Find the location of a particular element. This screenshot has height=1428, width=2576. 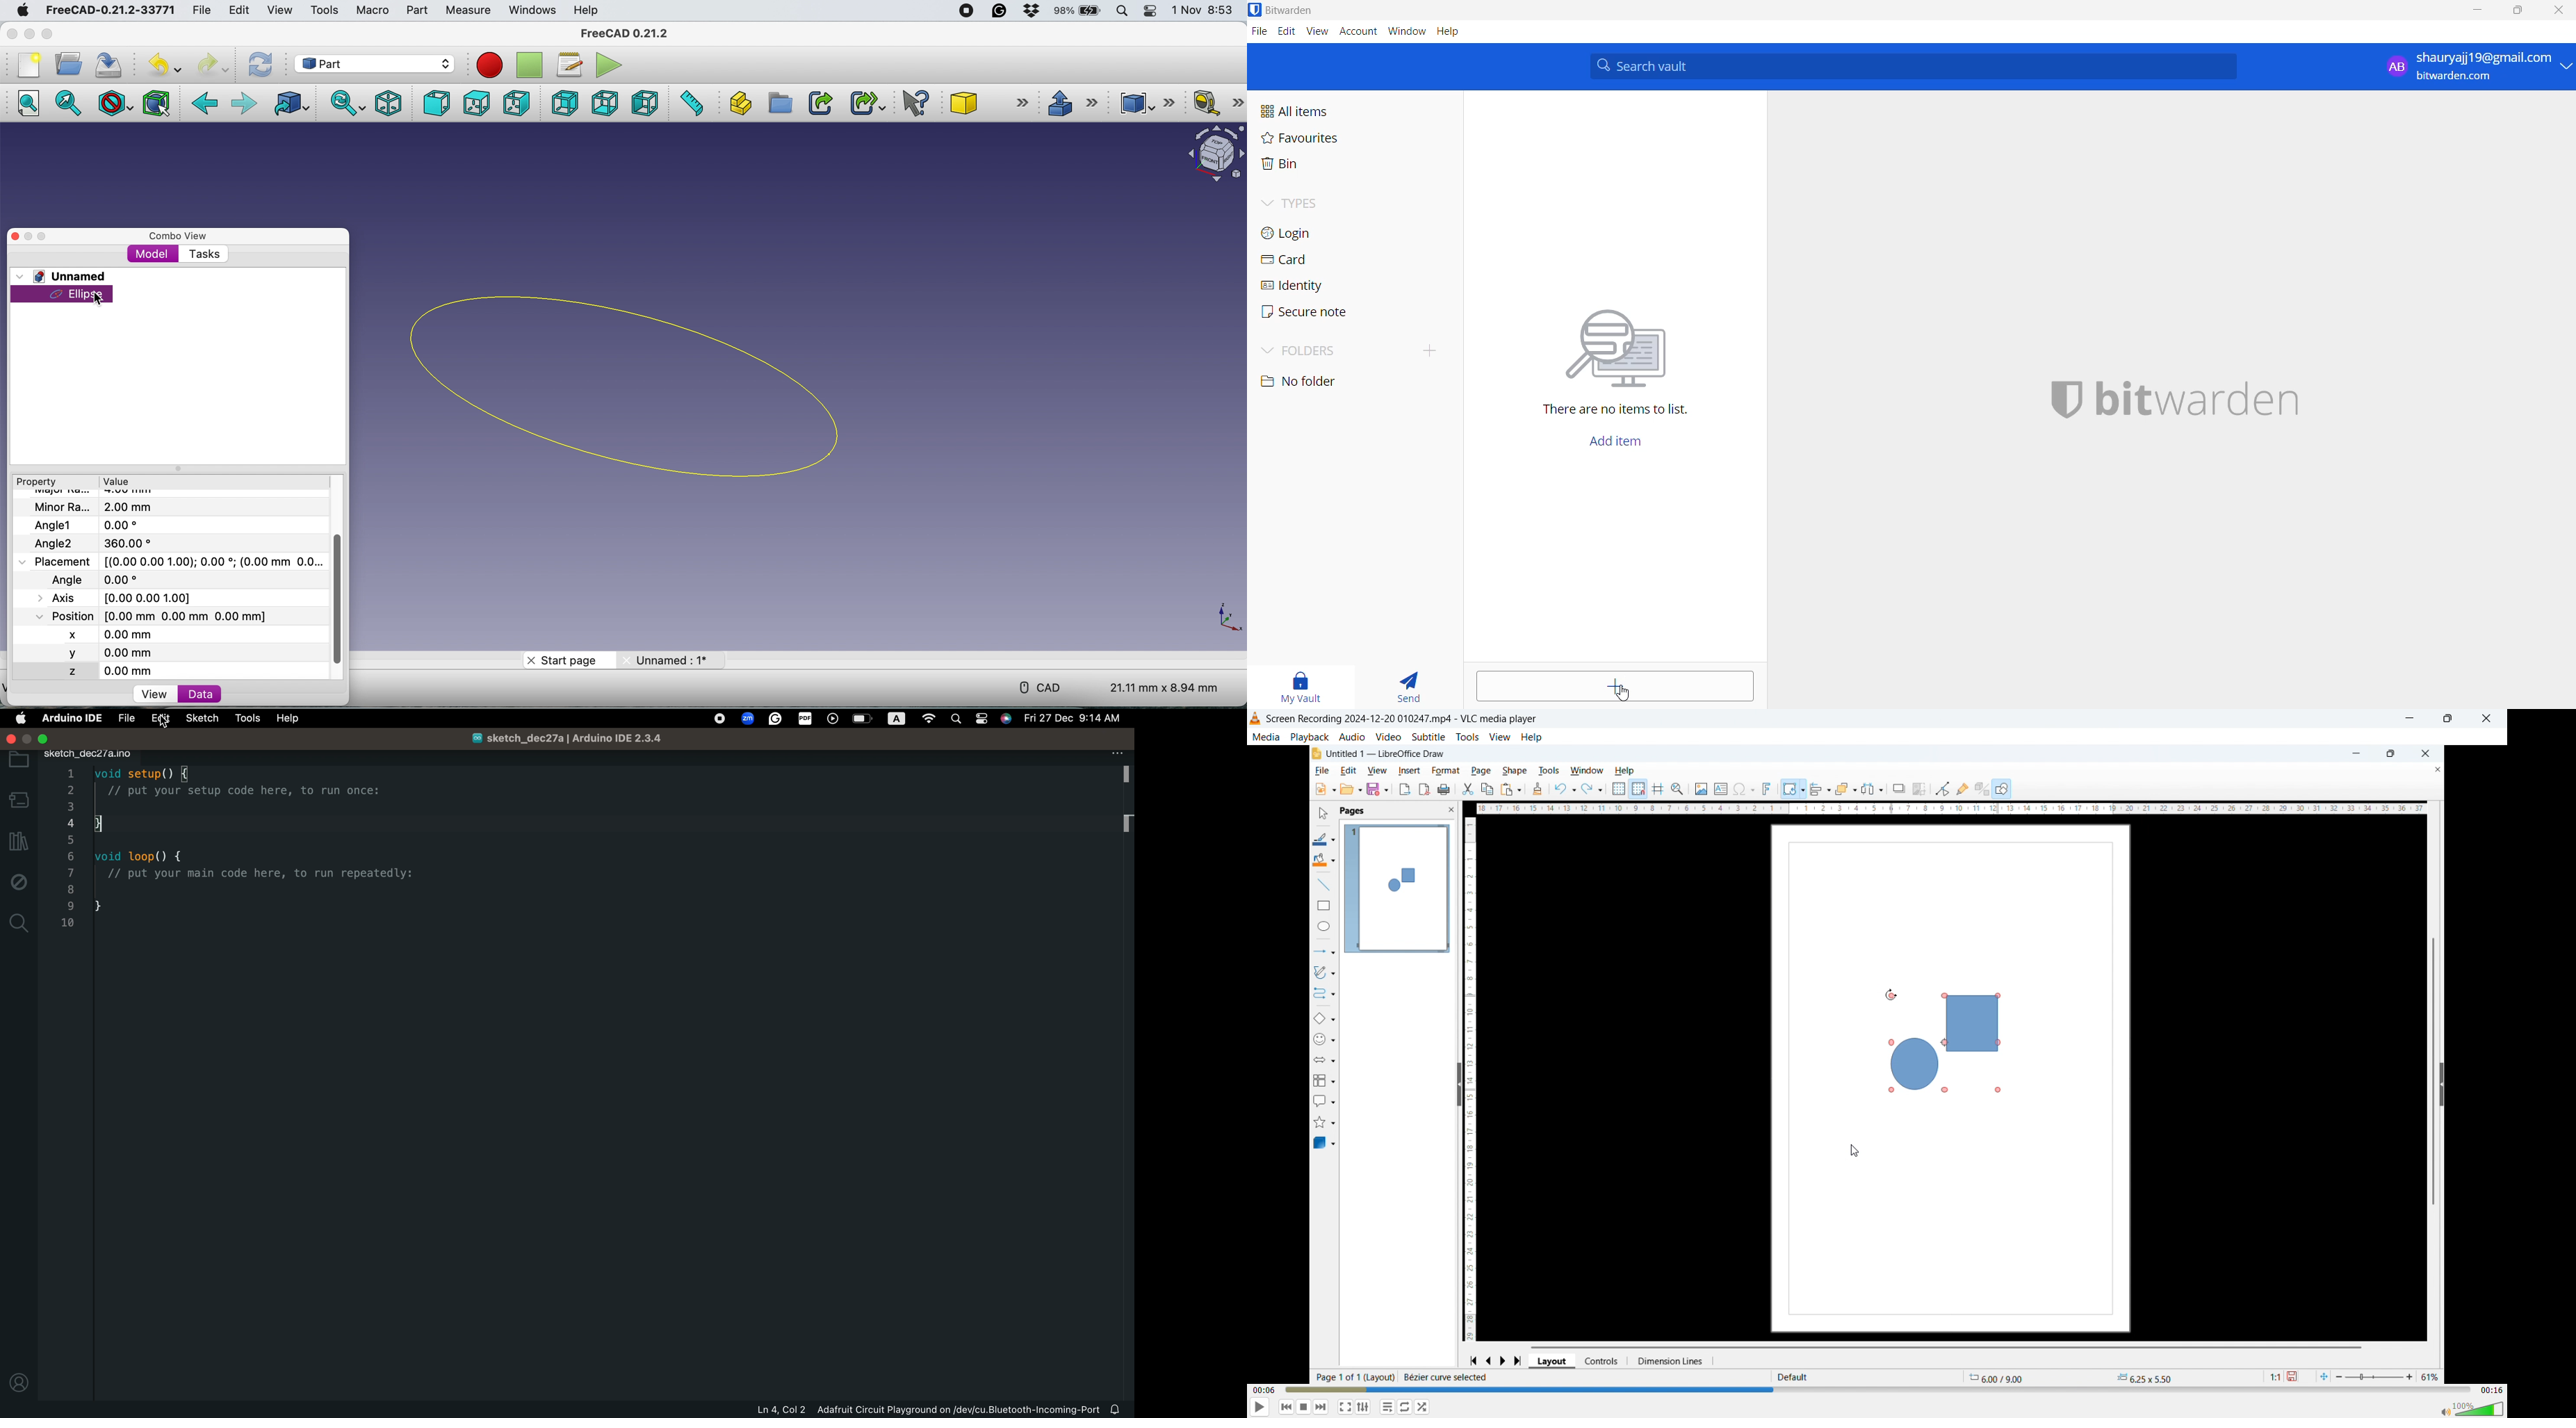

view  is located at coordinates (1499, 737).